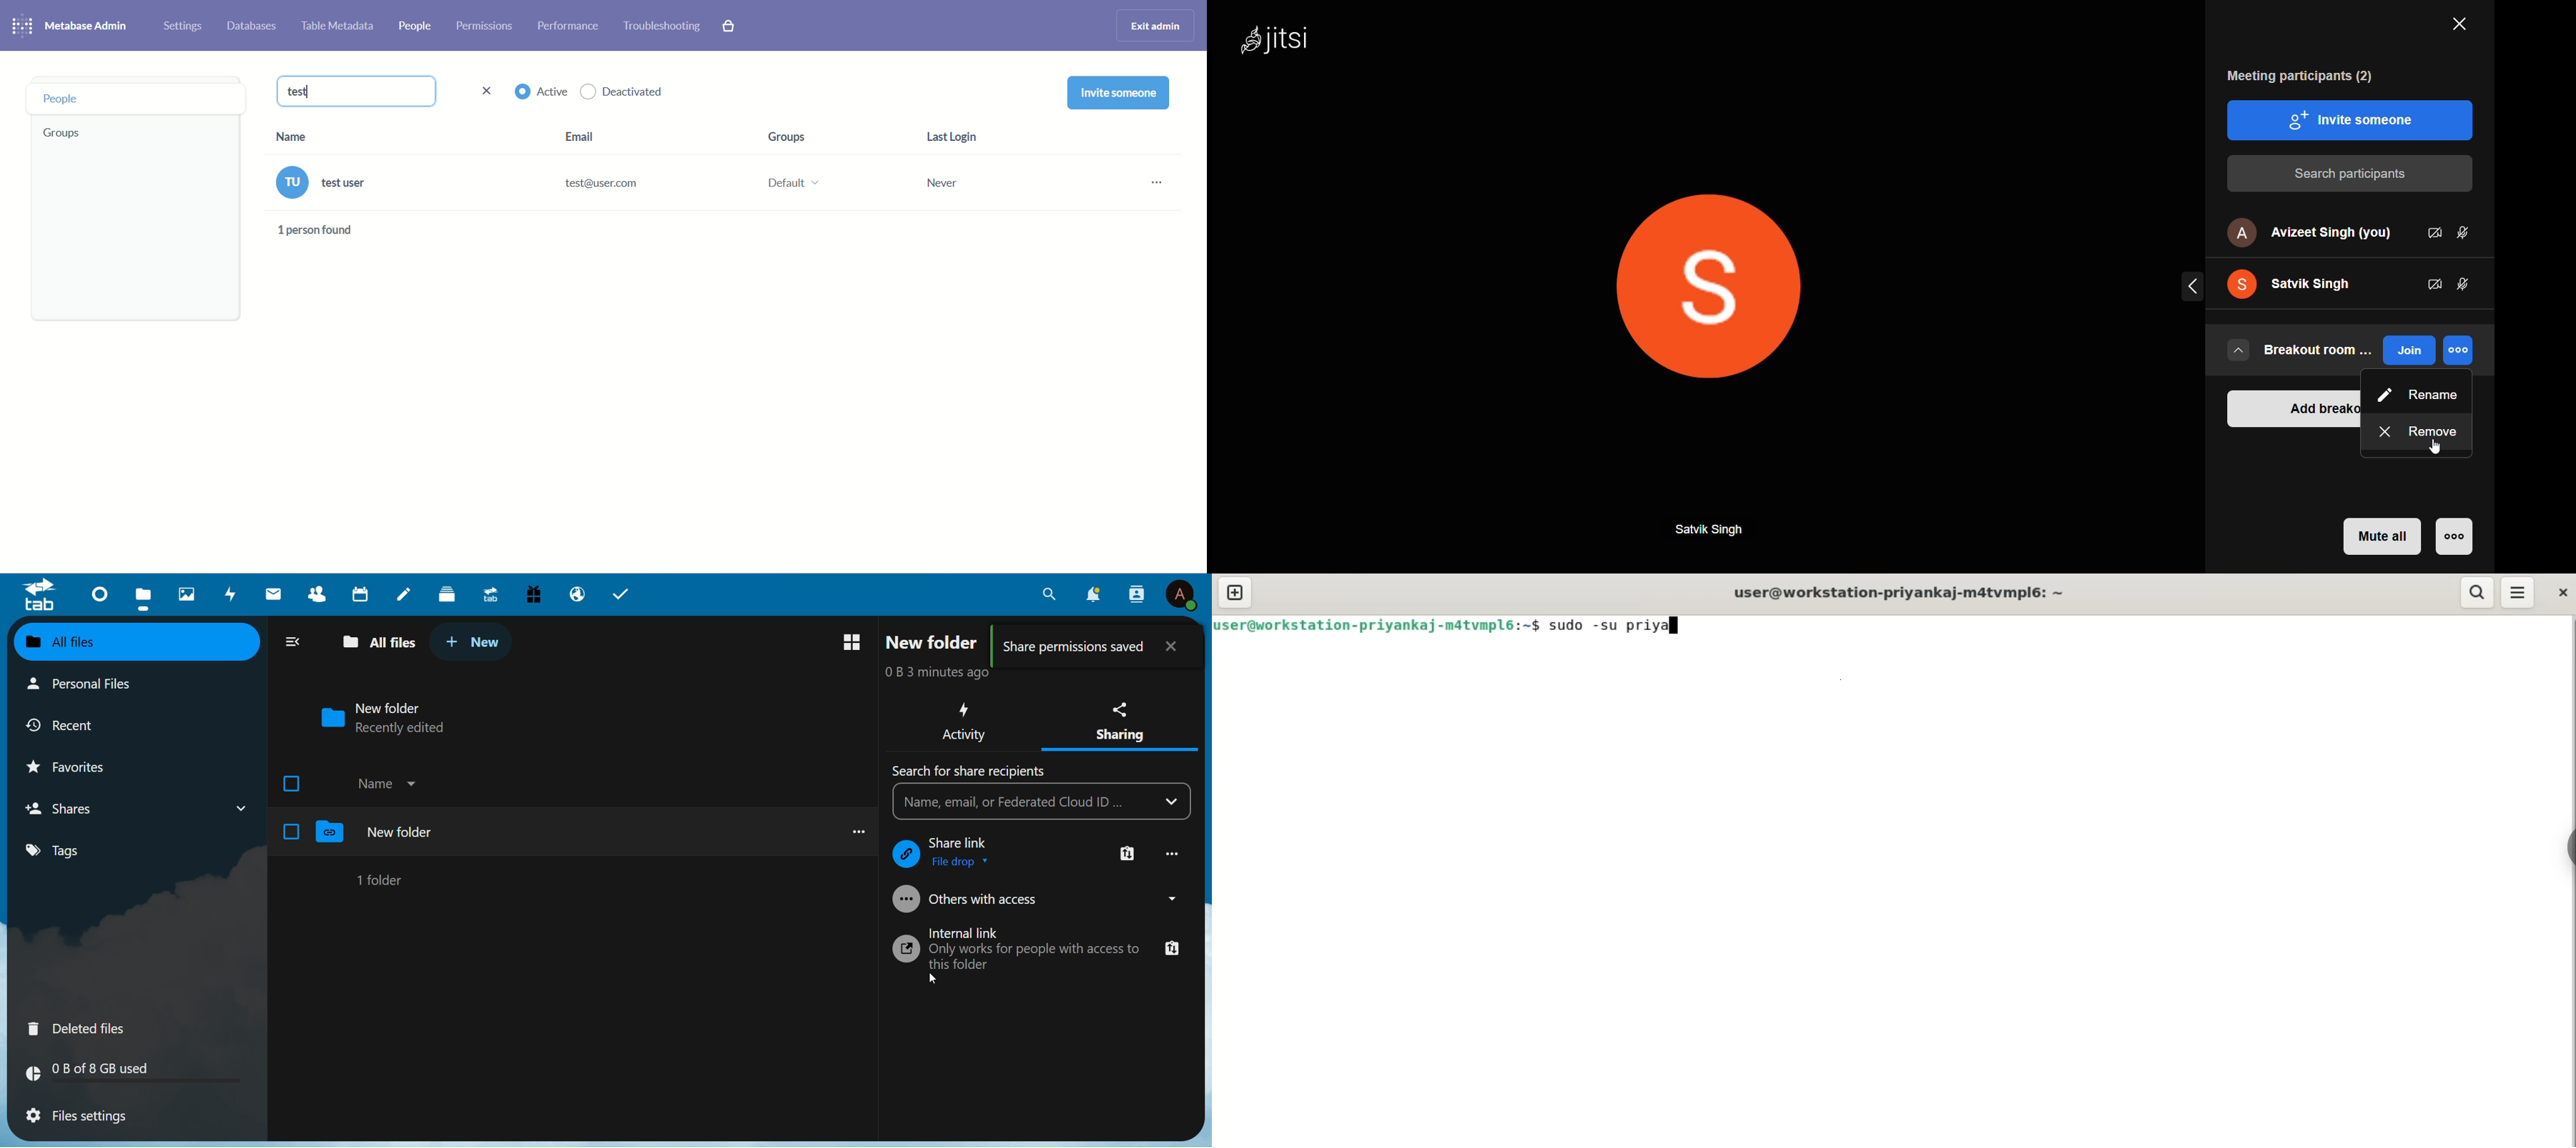 This screenshot has width=2576, height=1148. Describe the element at coordinates (80, 764) in the screenshot. I see `Favorites` at that location.